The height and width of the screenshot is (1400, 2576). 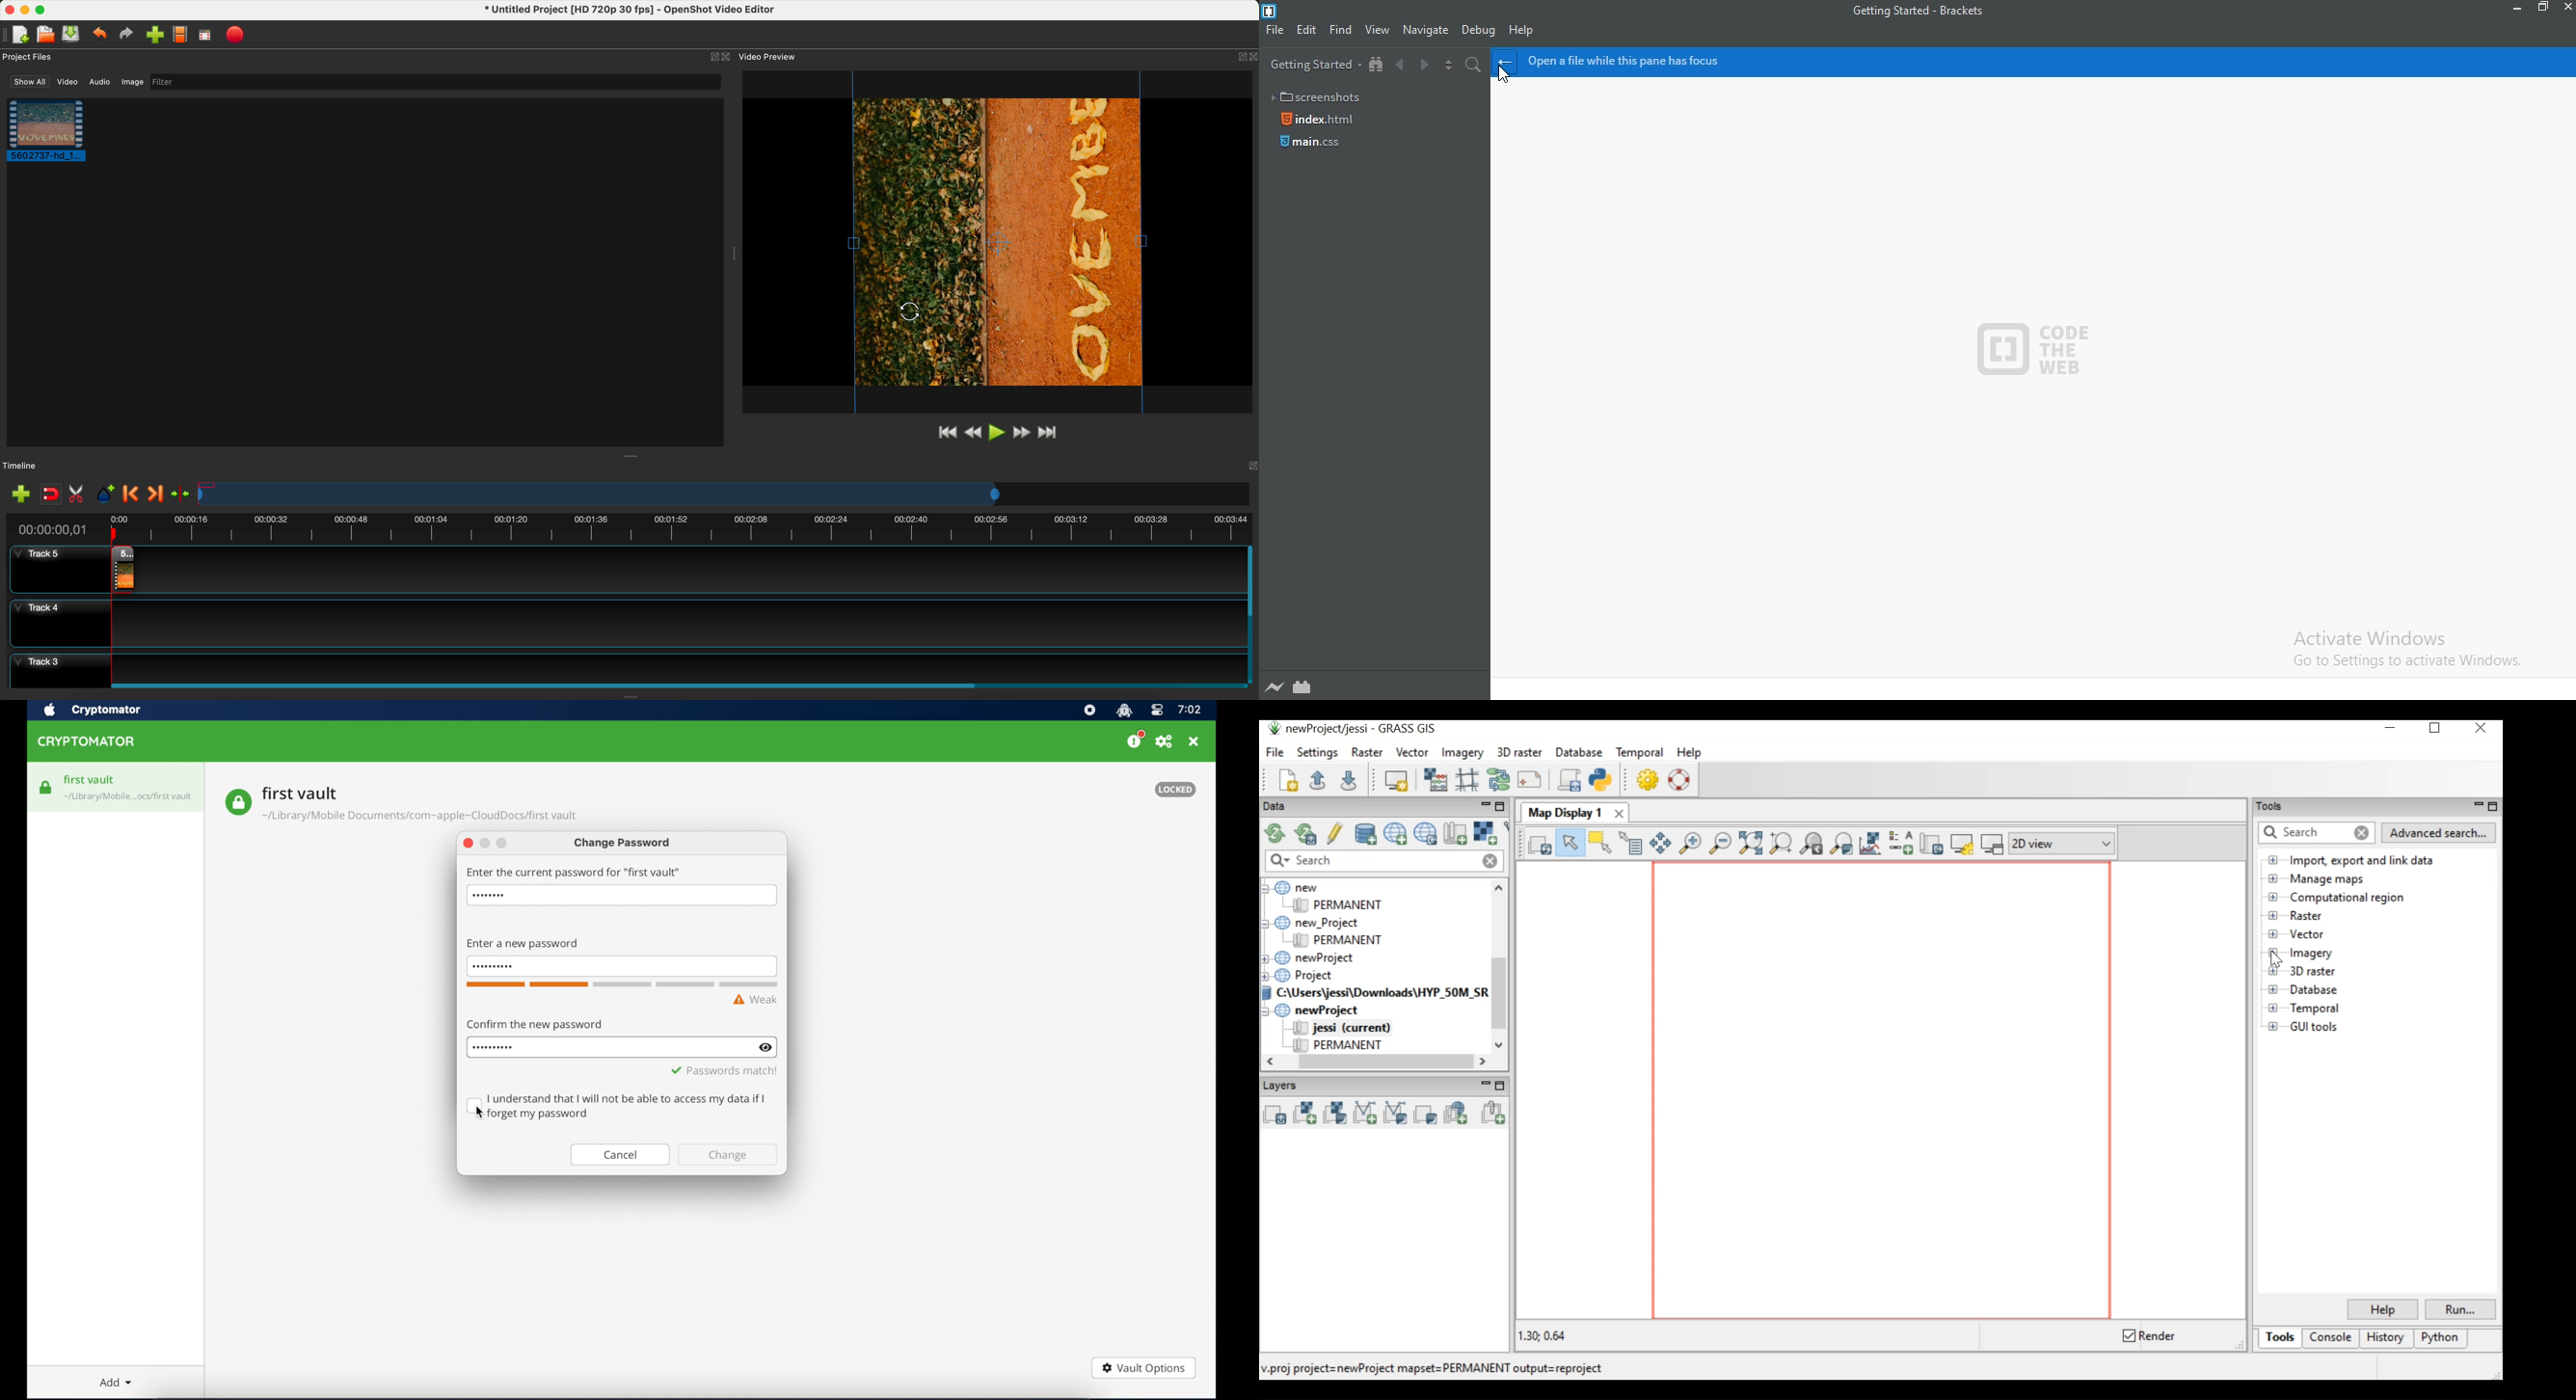 What do you see at coordinates (155, 35) in the screenshot?
I see `import files` at bounding box center [155, 35].